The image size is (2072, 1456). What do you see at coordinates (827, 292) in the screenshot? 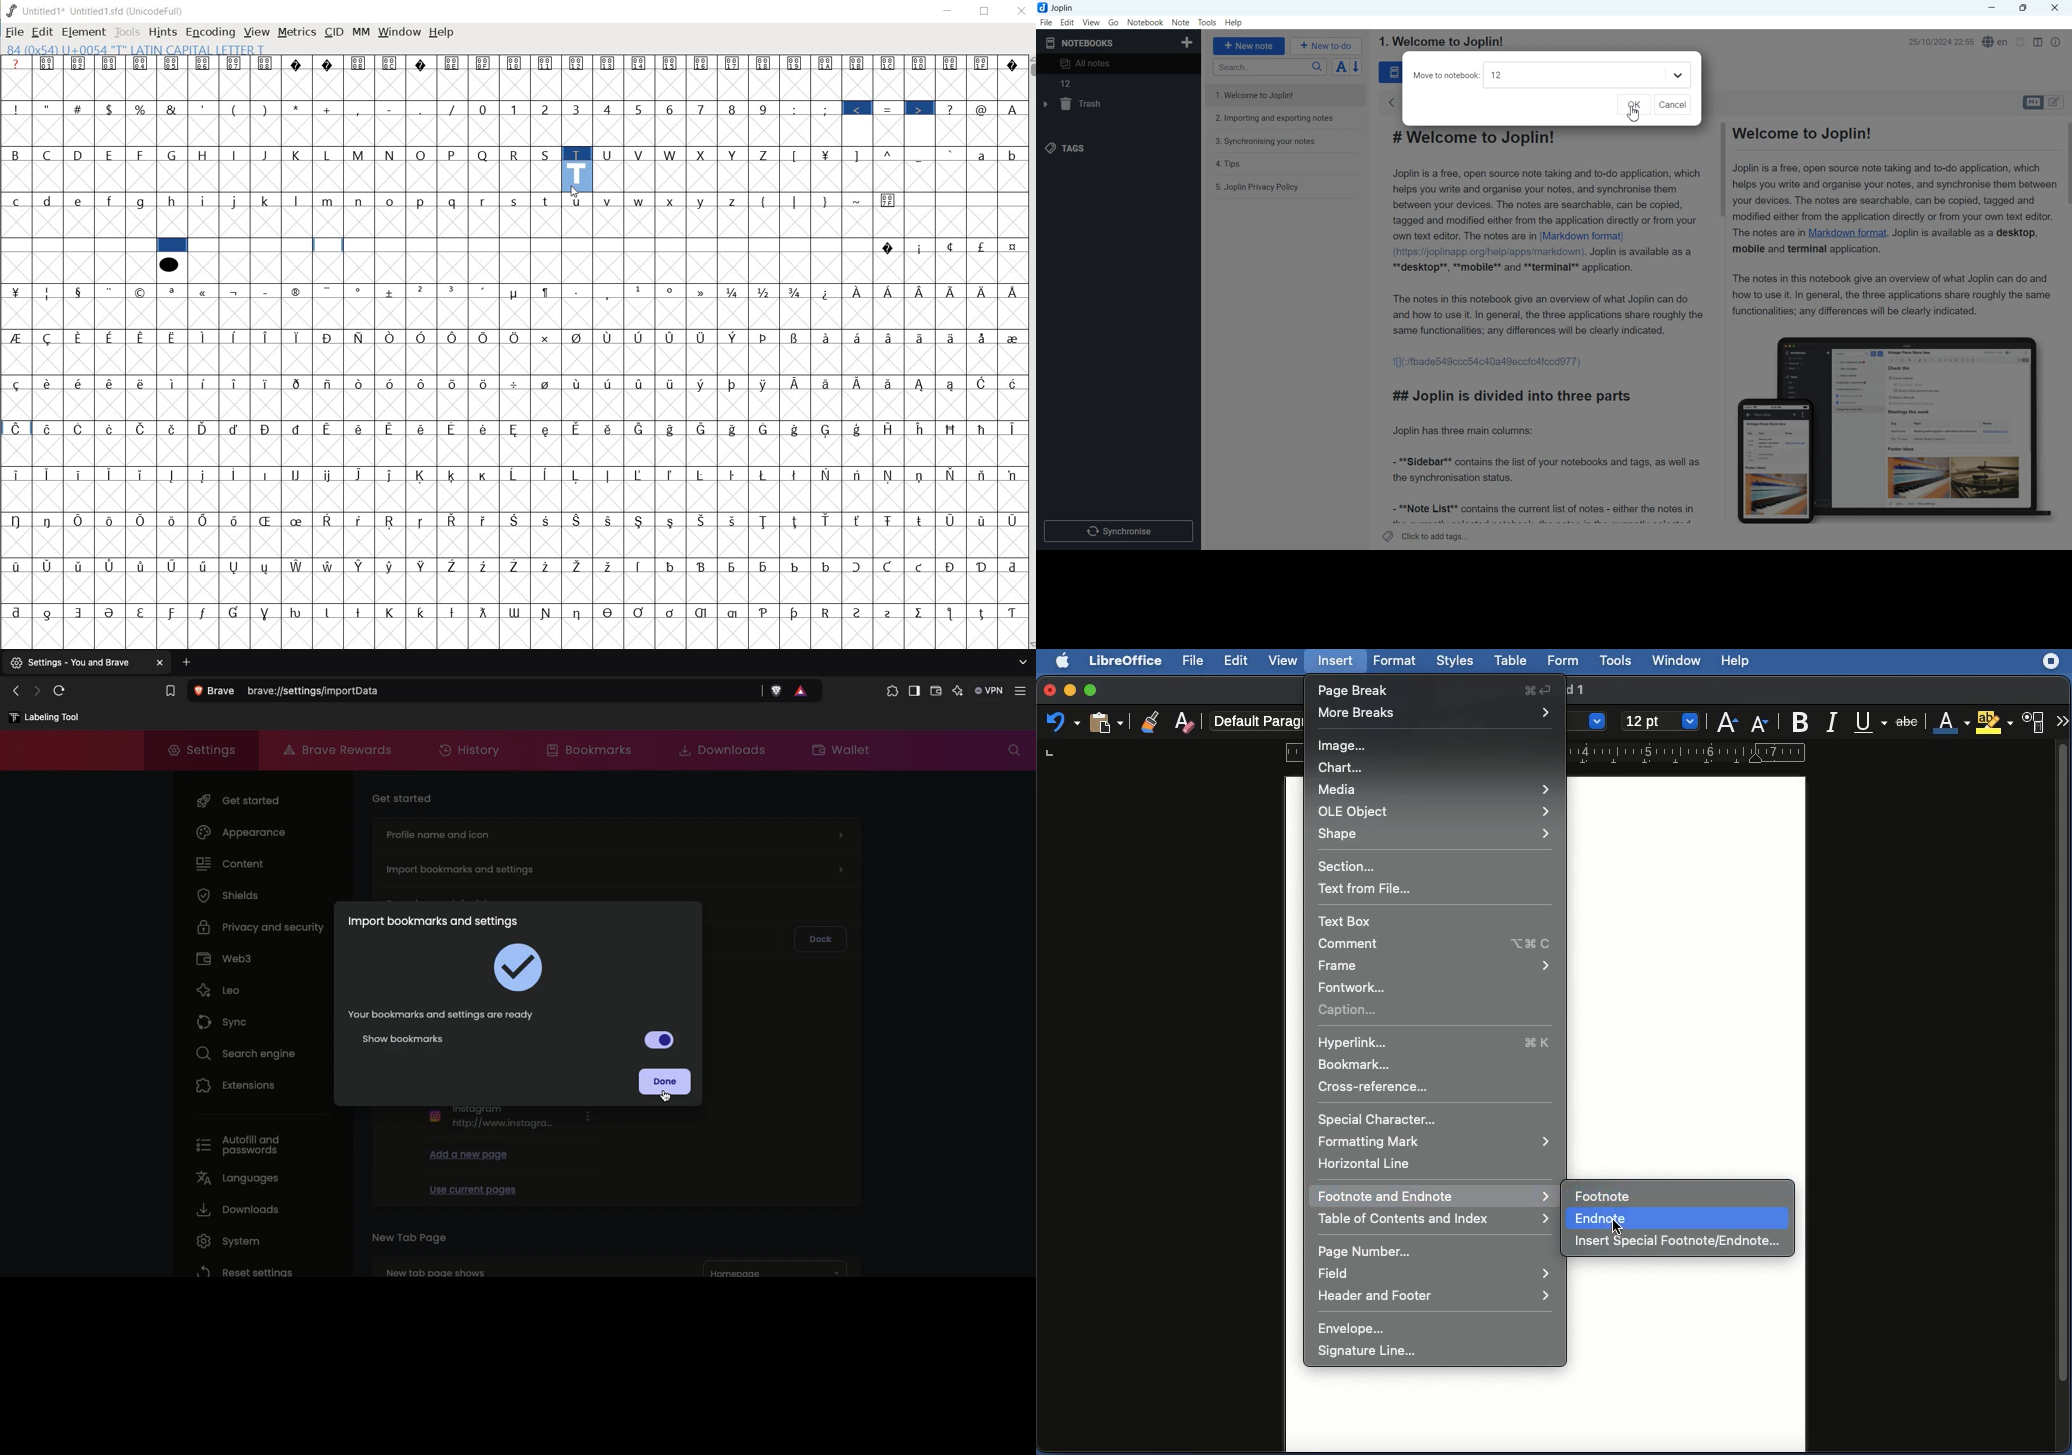
I see `Symbol` at bounding box center [827, 292].